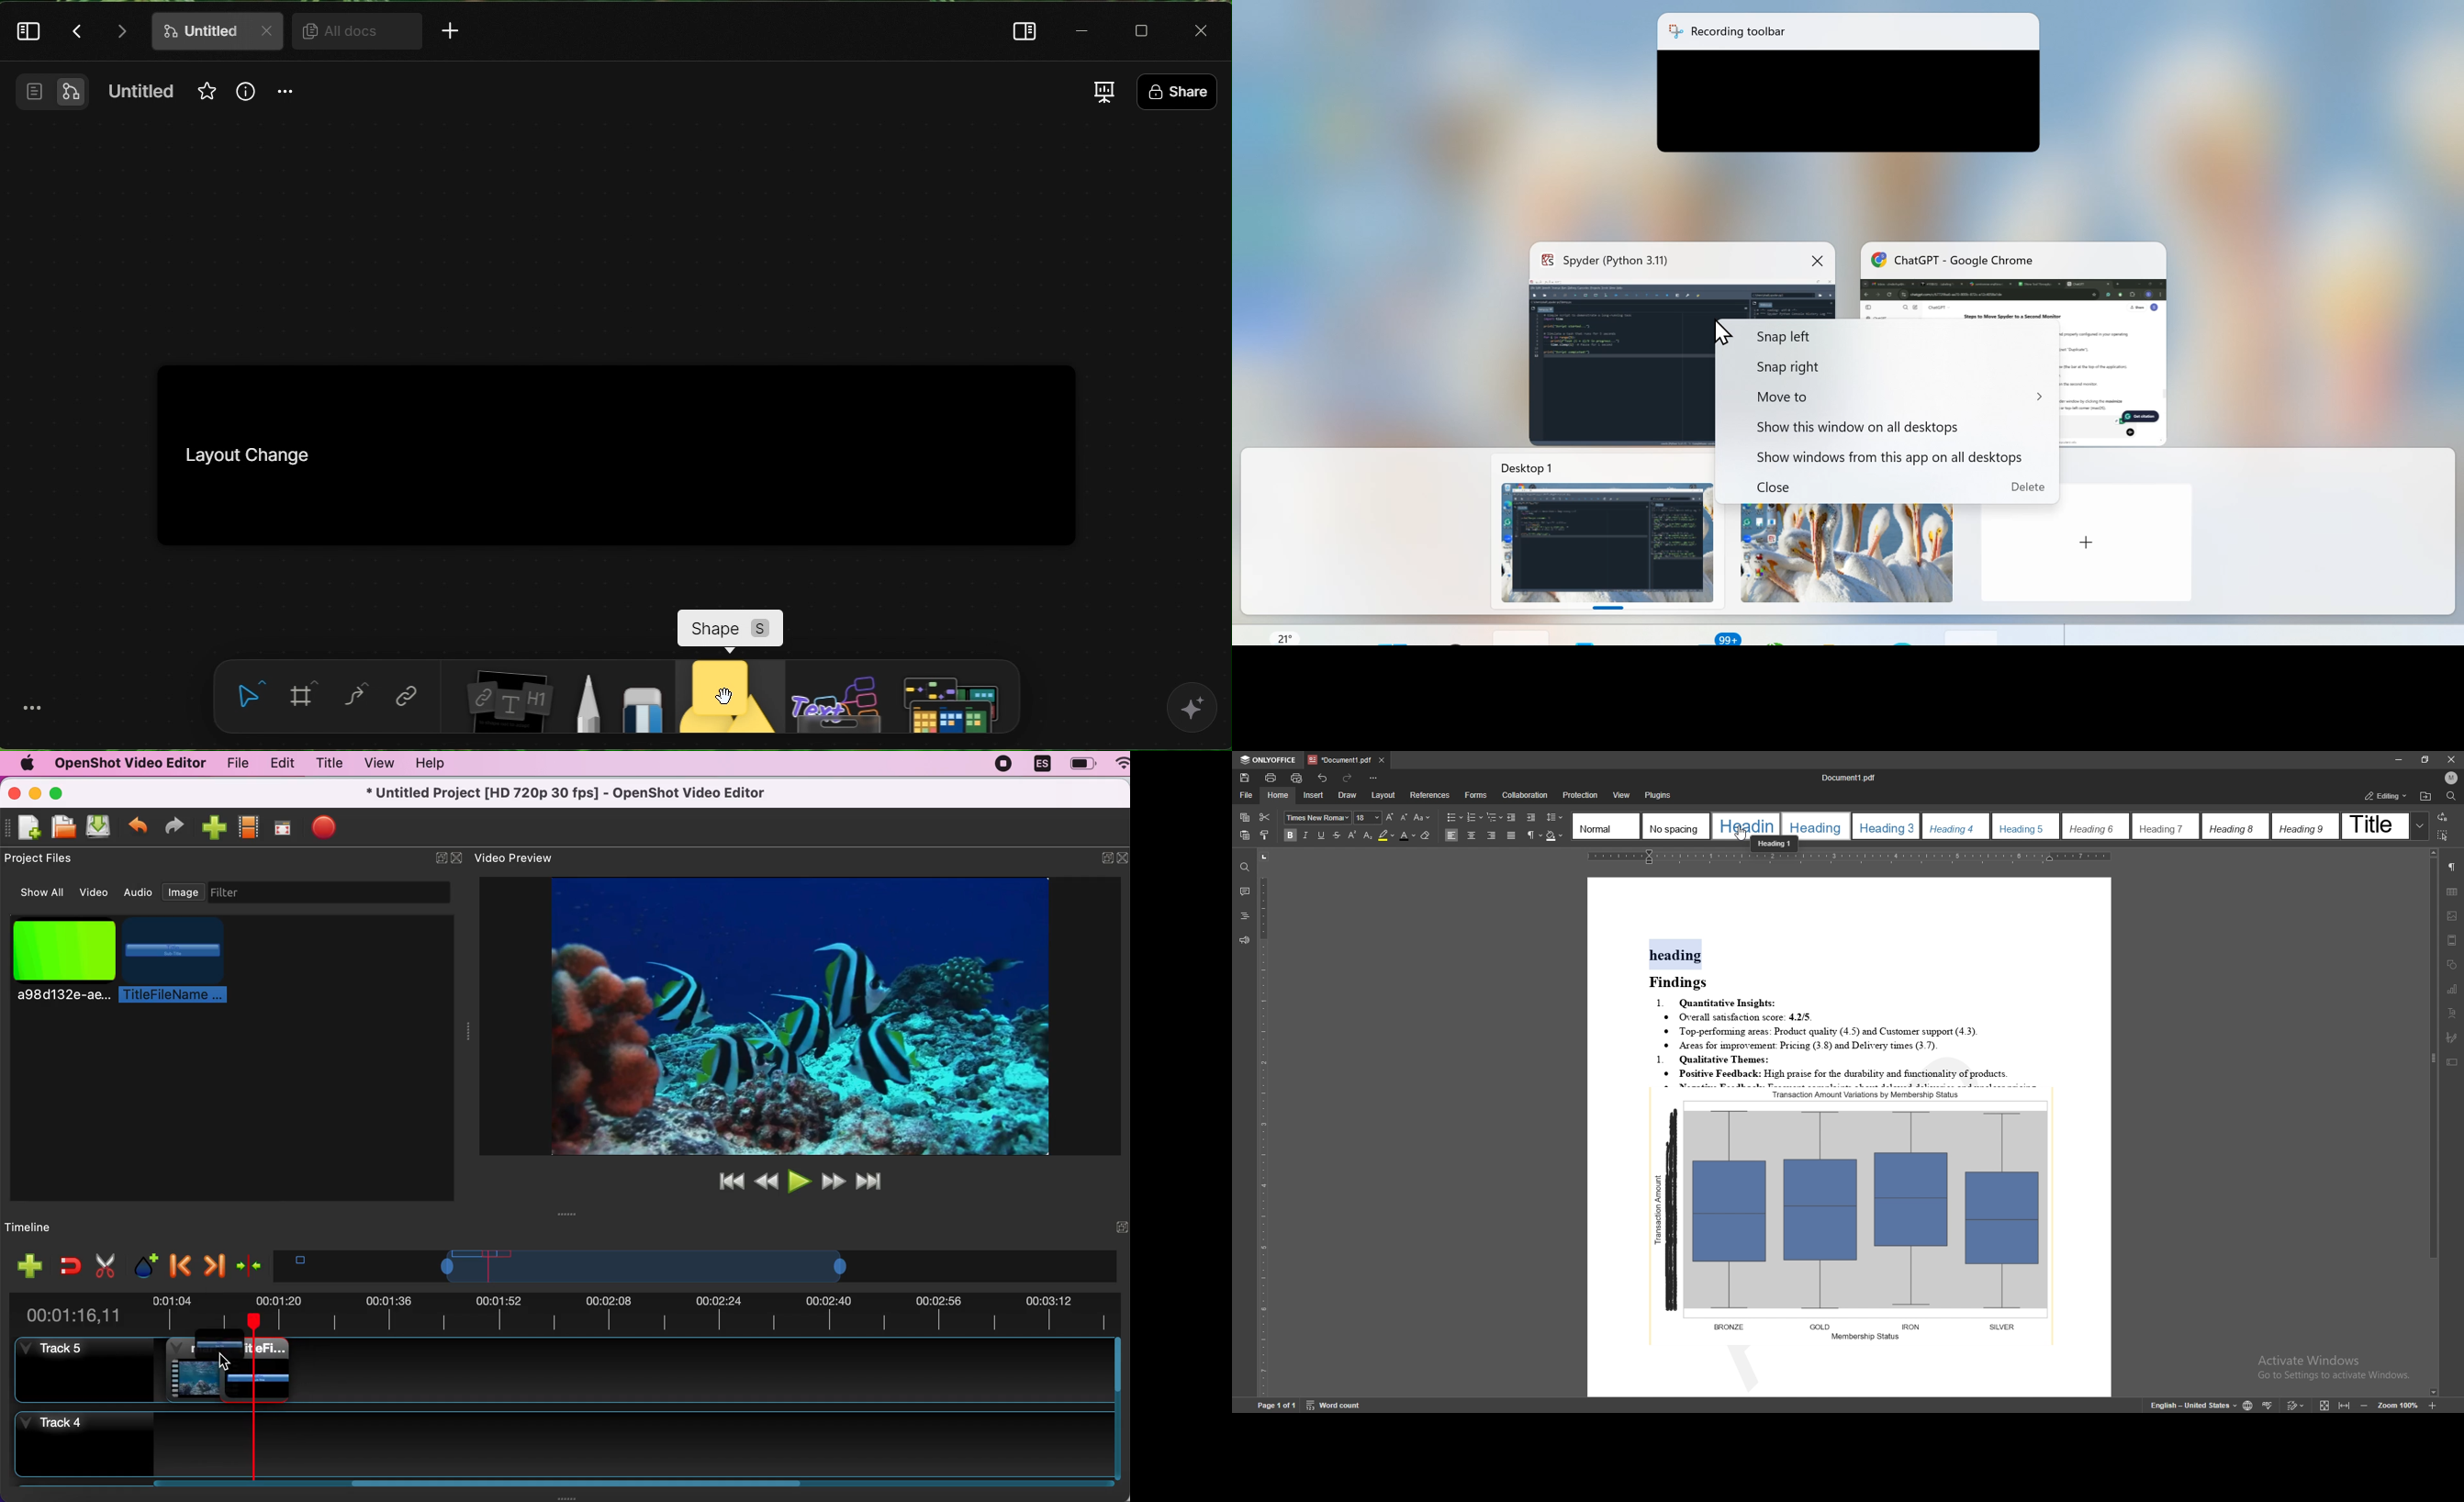 This screenshot has height=1512, width=2464. Describe the element at coordinates (1374, 779) in the screenshot. I see `customize toolbar` at that location.